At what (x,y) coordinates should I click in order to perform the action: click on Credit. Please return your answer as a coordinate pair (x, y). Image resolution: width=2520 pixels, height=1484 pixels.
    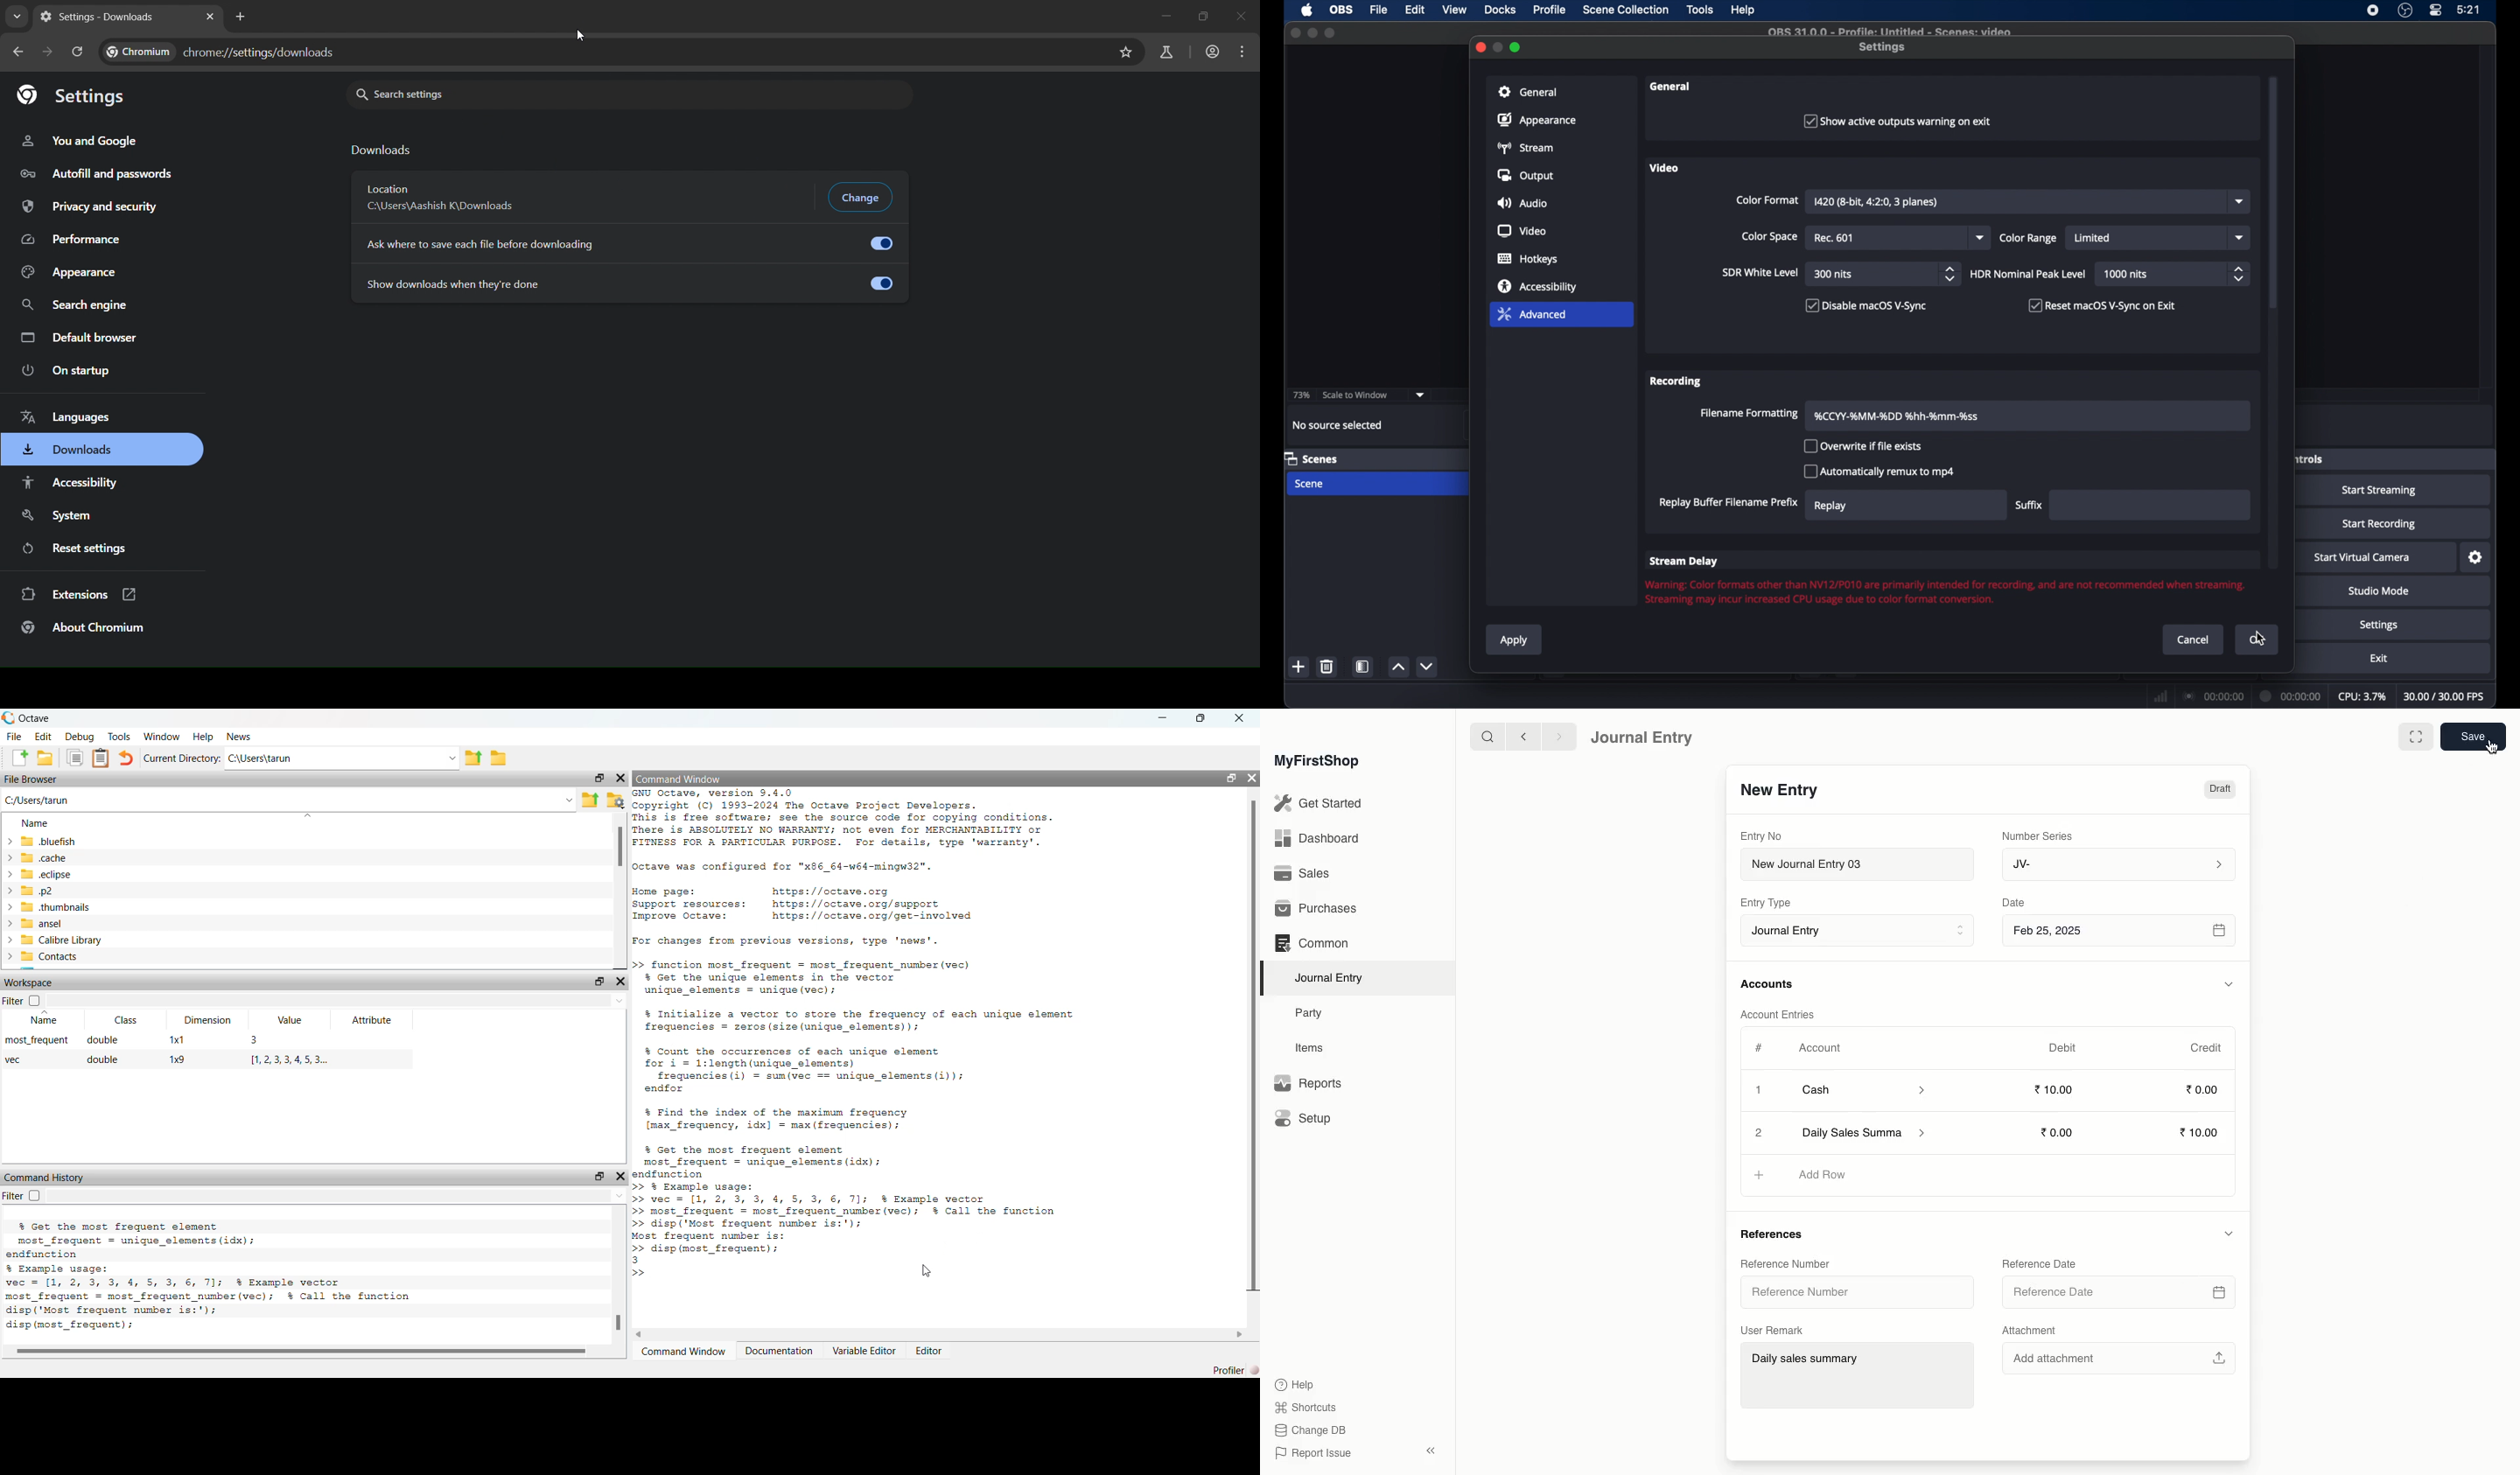
    Looking at the image, I should click on (2205, 1046).